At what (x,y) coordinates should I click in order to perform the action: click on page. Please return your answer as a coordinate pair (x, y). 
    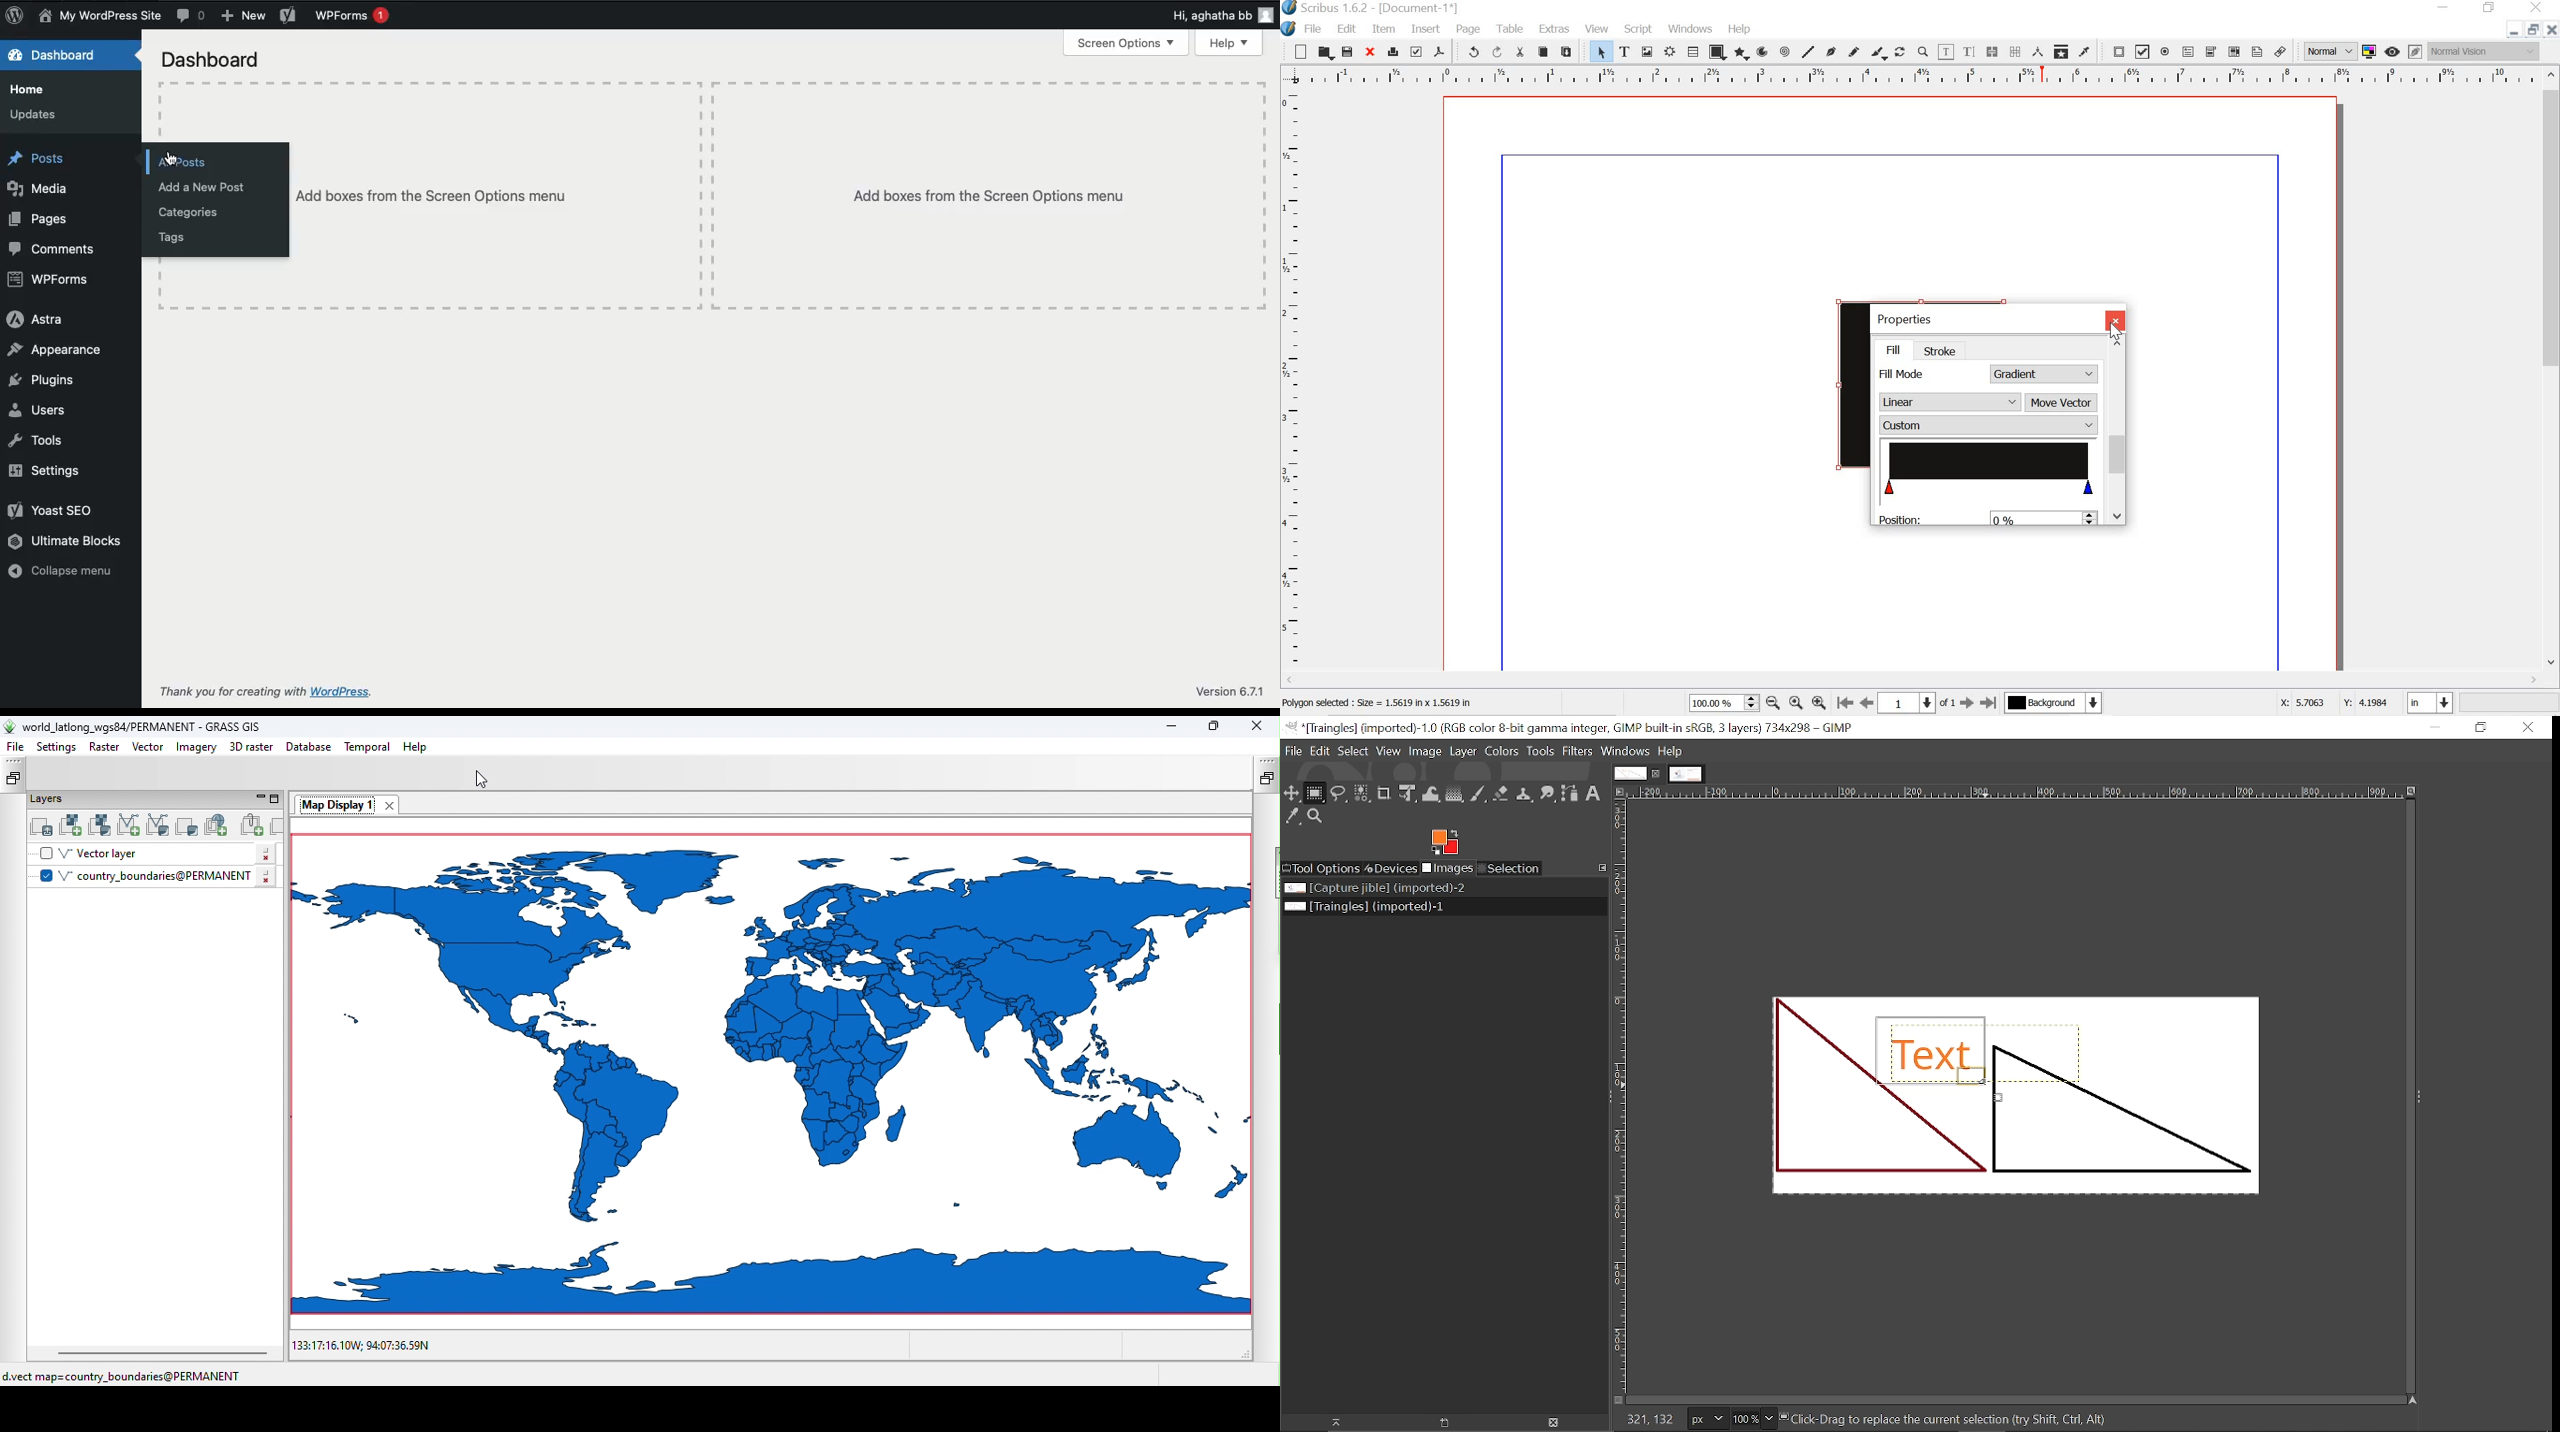
    Looking at the image, I should click on (1471, 29).